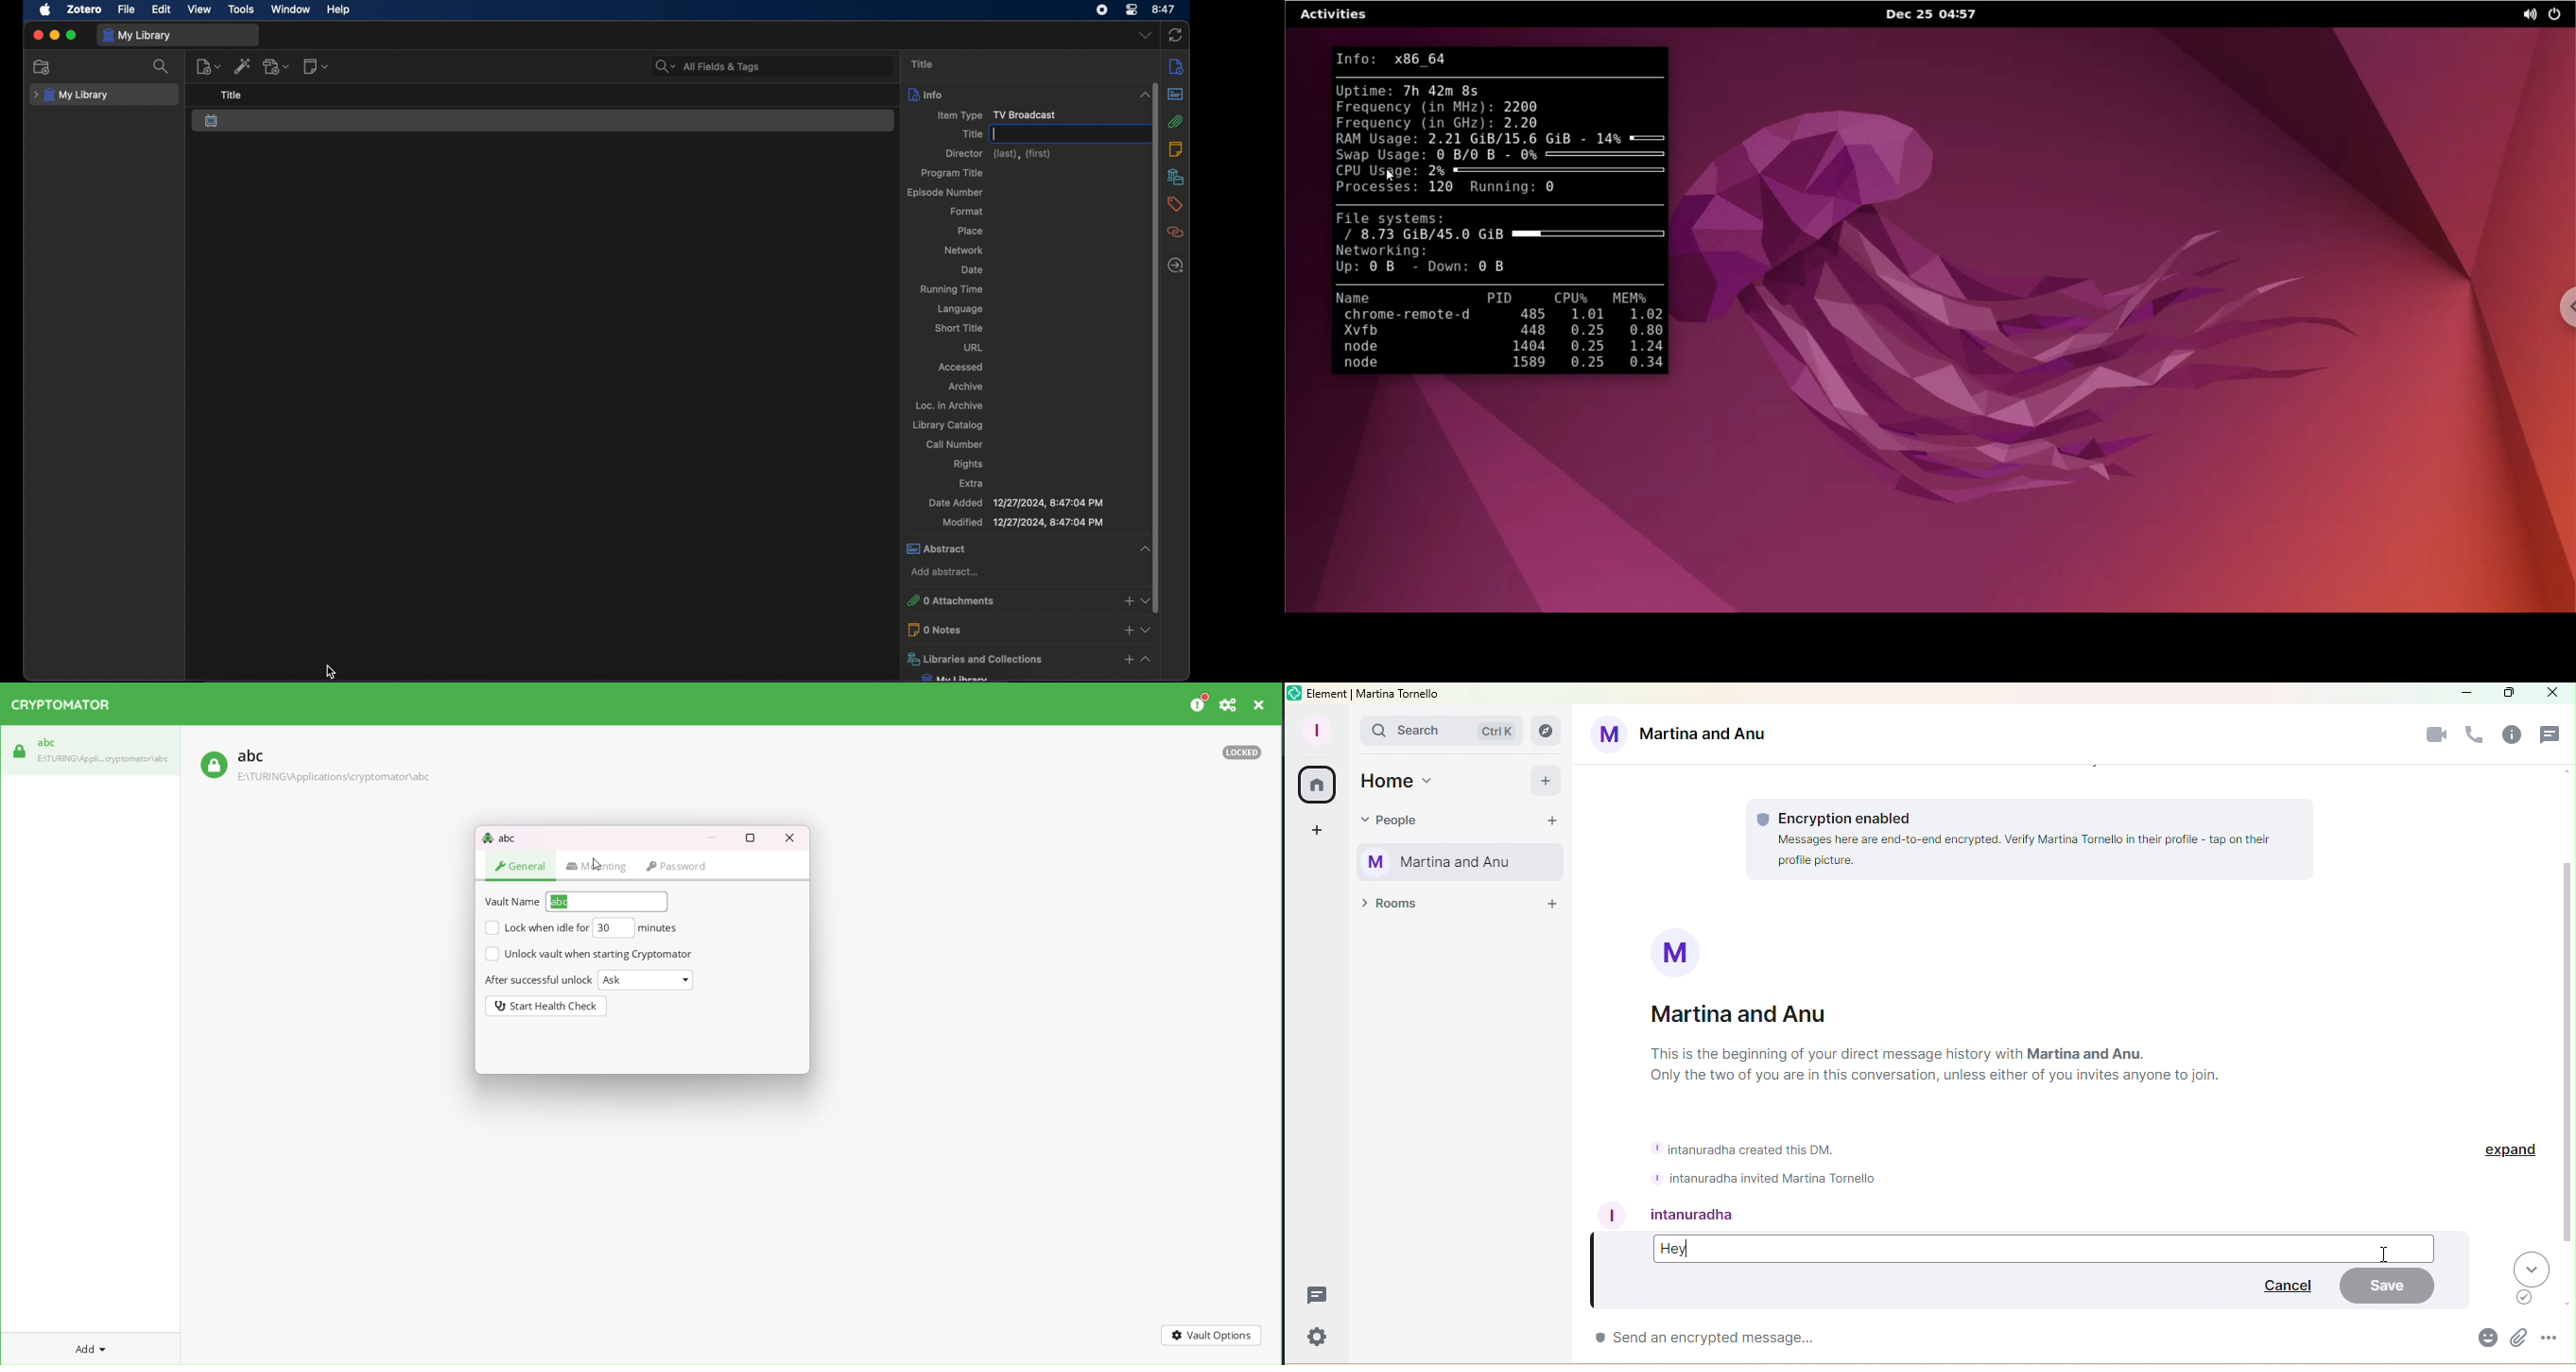 The height and width of the screenshot is (1372, 2576). I want to click on modified, so click(1024, 523).